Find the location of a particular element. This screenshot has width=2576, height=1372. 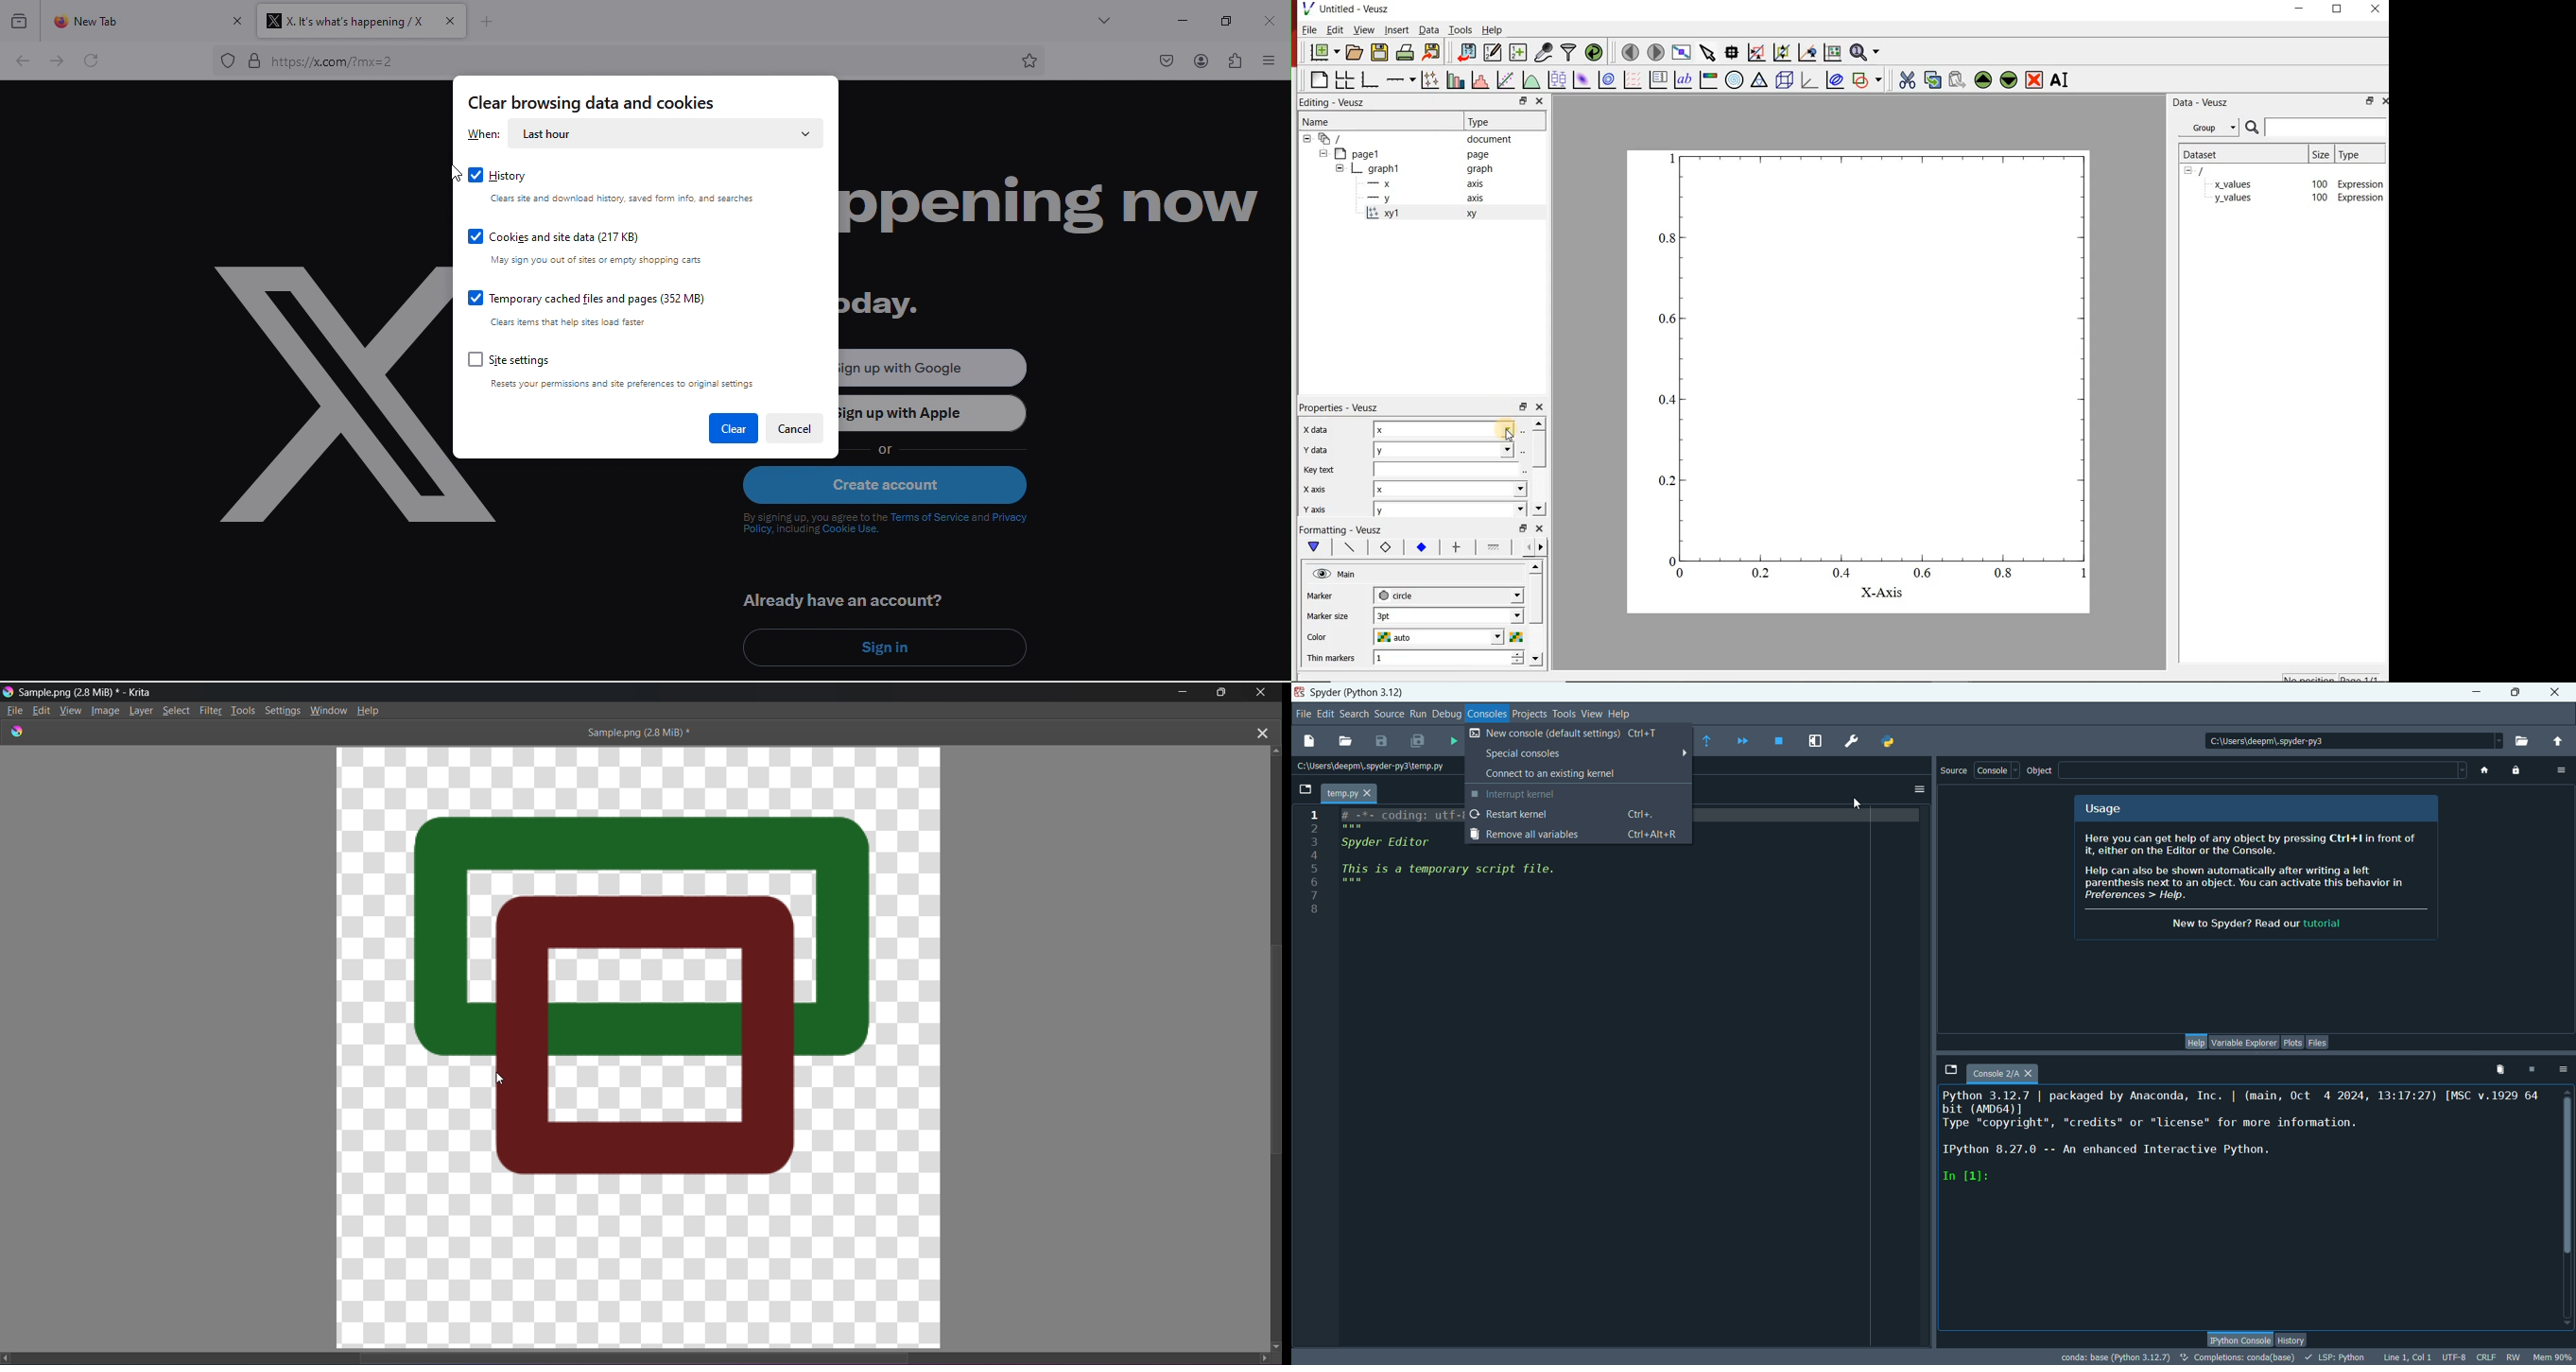

x is located at coordinates (1444, 429).